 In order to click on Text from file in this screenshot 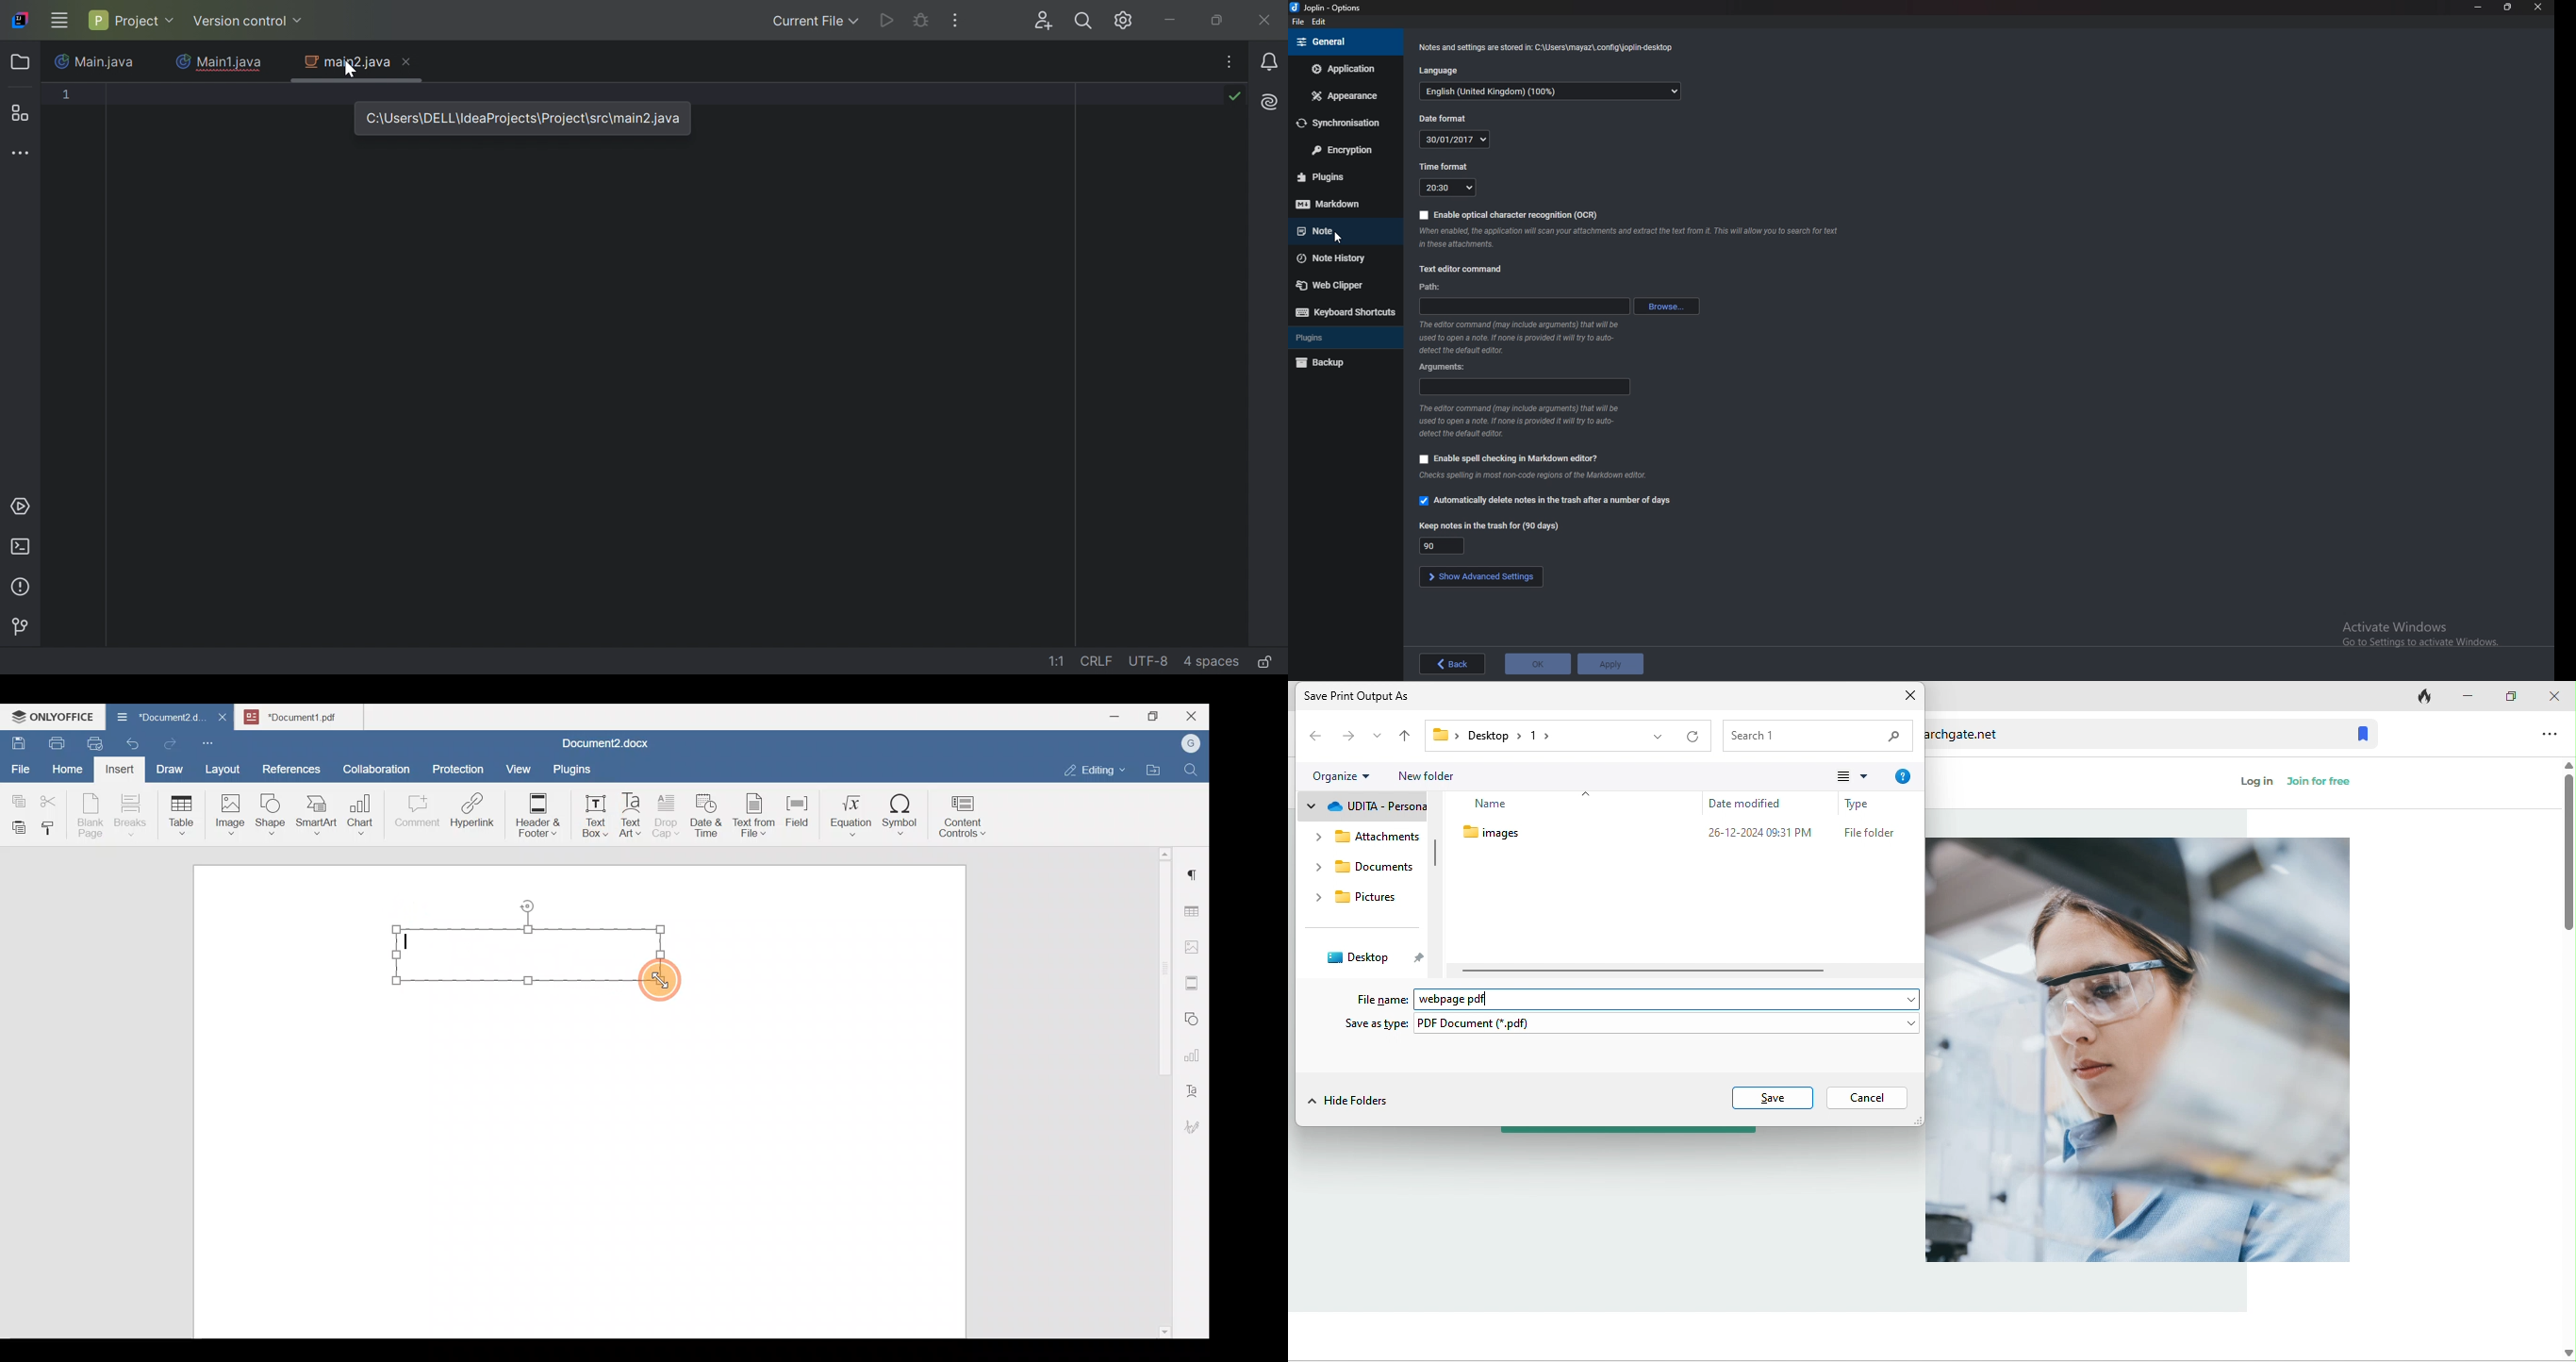, I will do `click(756, 814)`.